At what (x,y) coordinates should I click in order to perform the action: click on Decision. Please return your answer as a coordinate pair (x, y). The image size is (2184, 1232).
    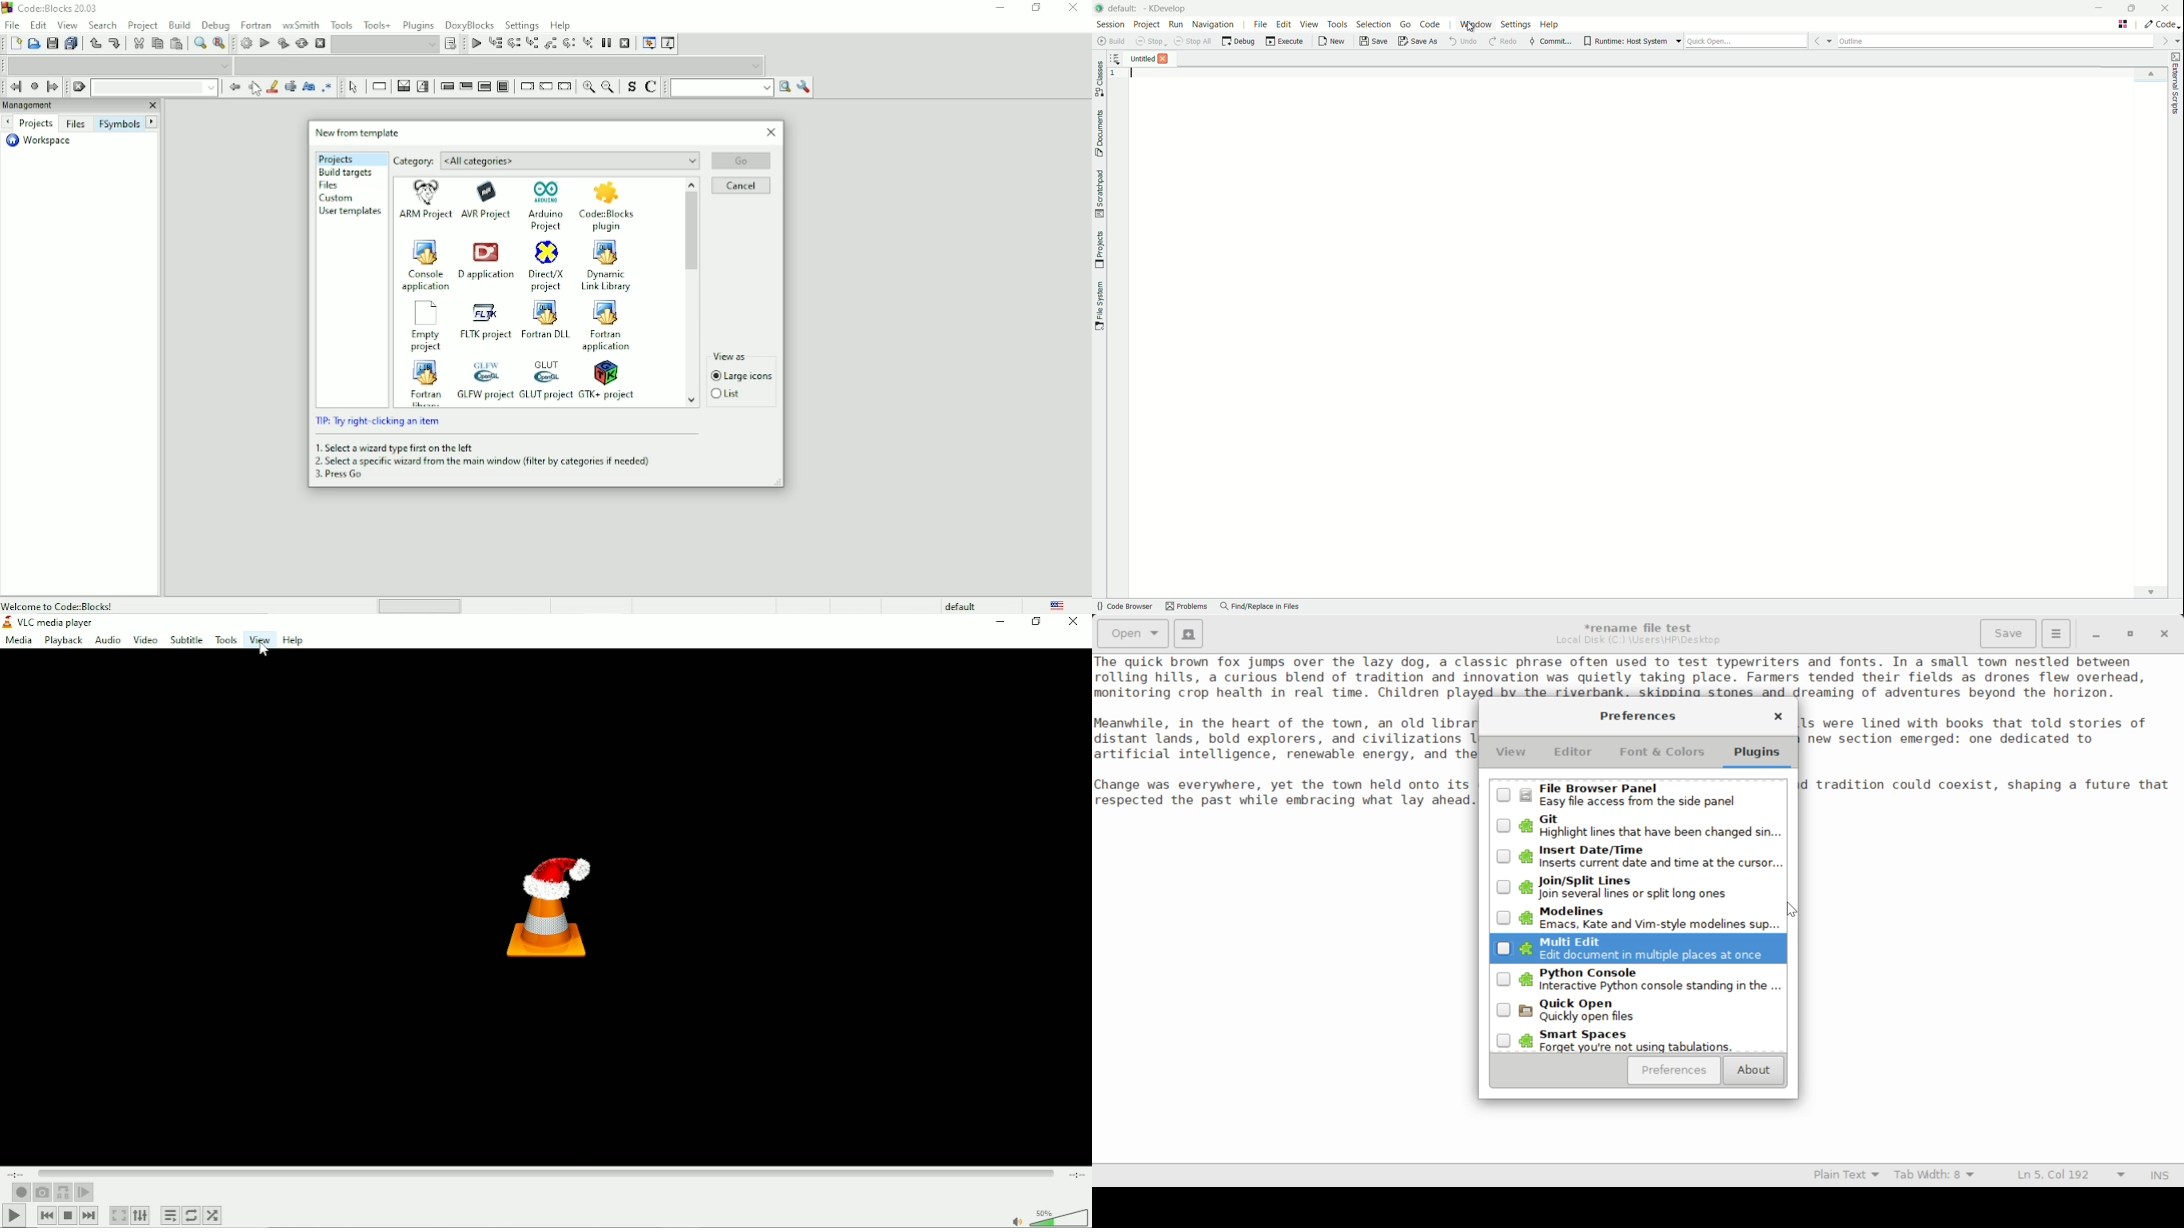
    Looking at the image, I should click on (403, 86).